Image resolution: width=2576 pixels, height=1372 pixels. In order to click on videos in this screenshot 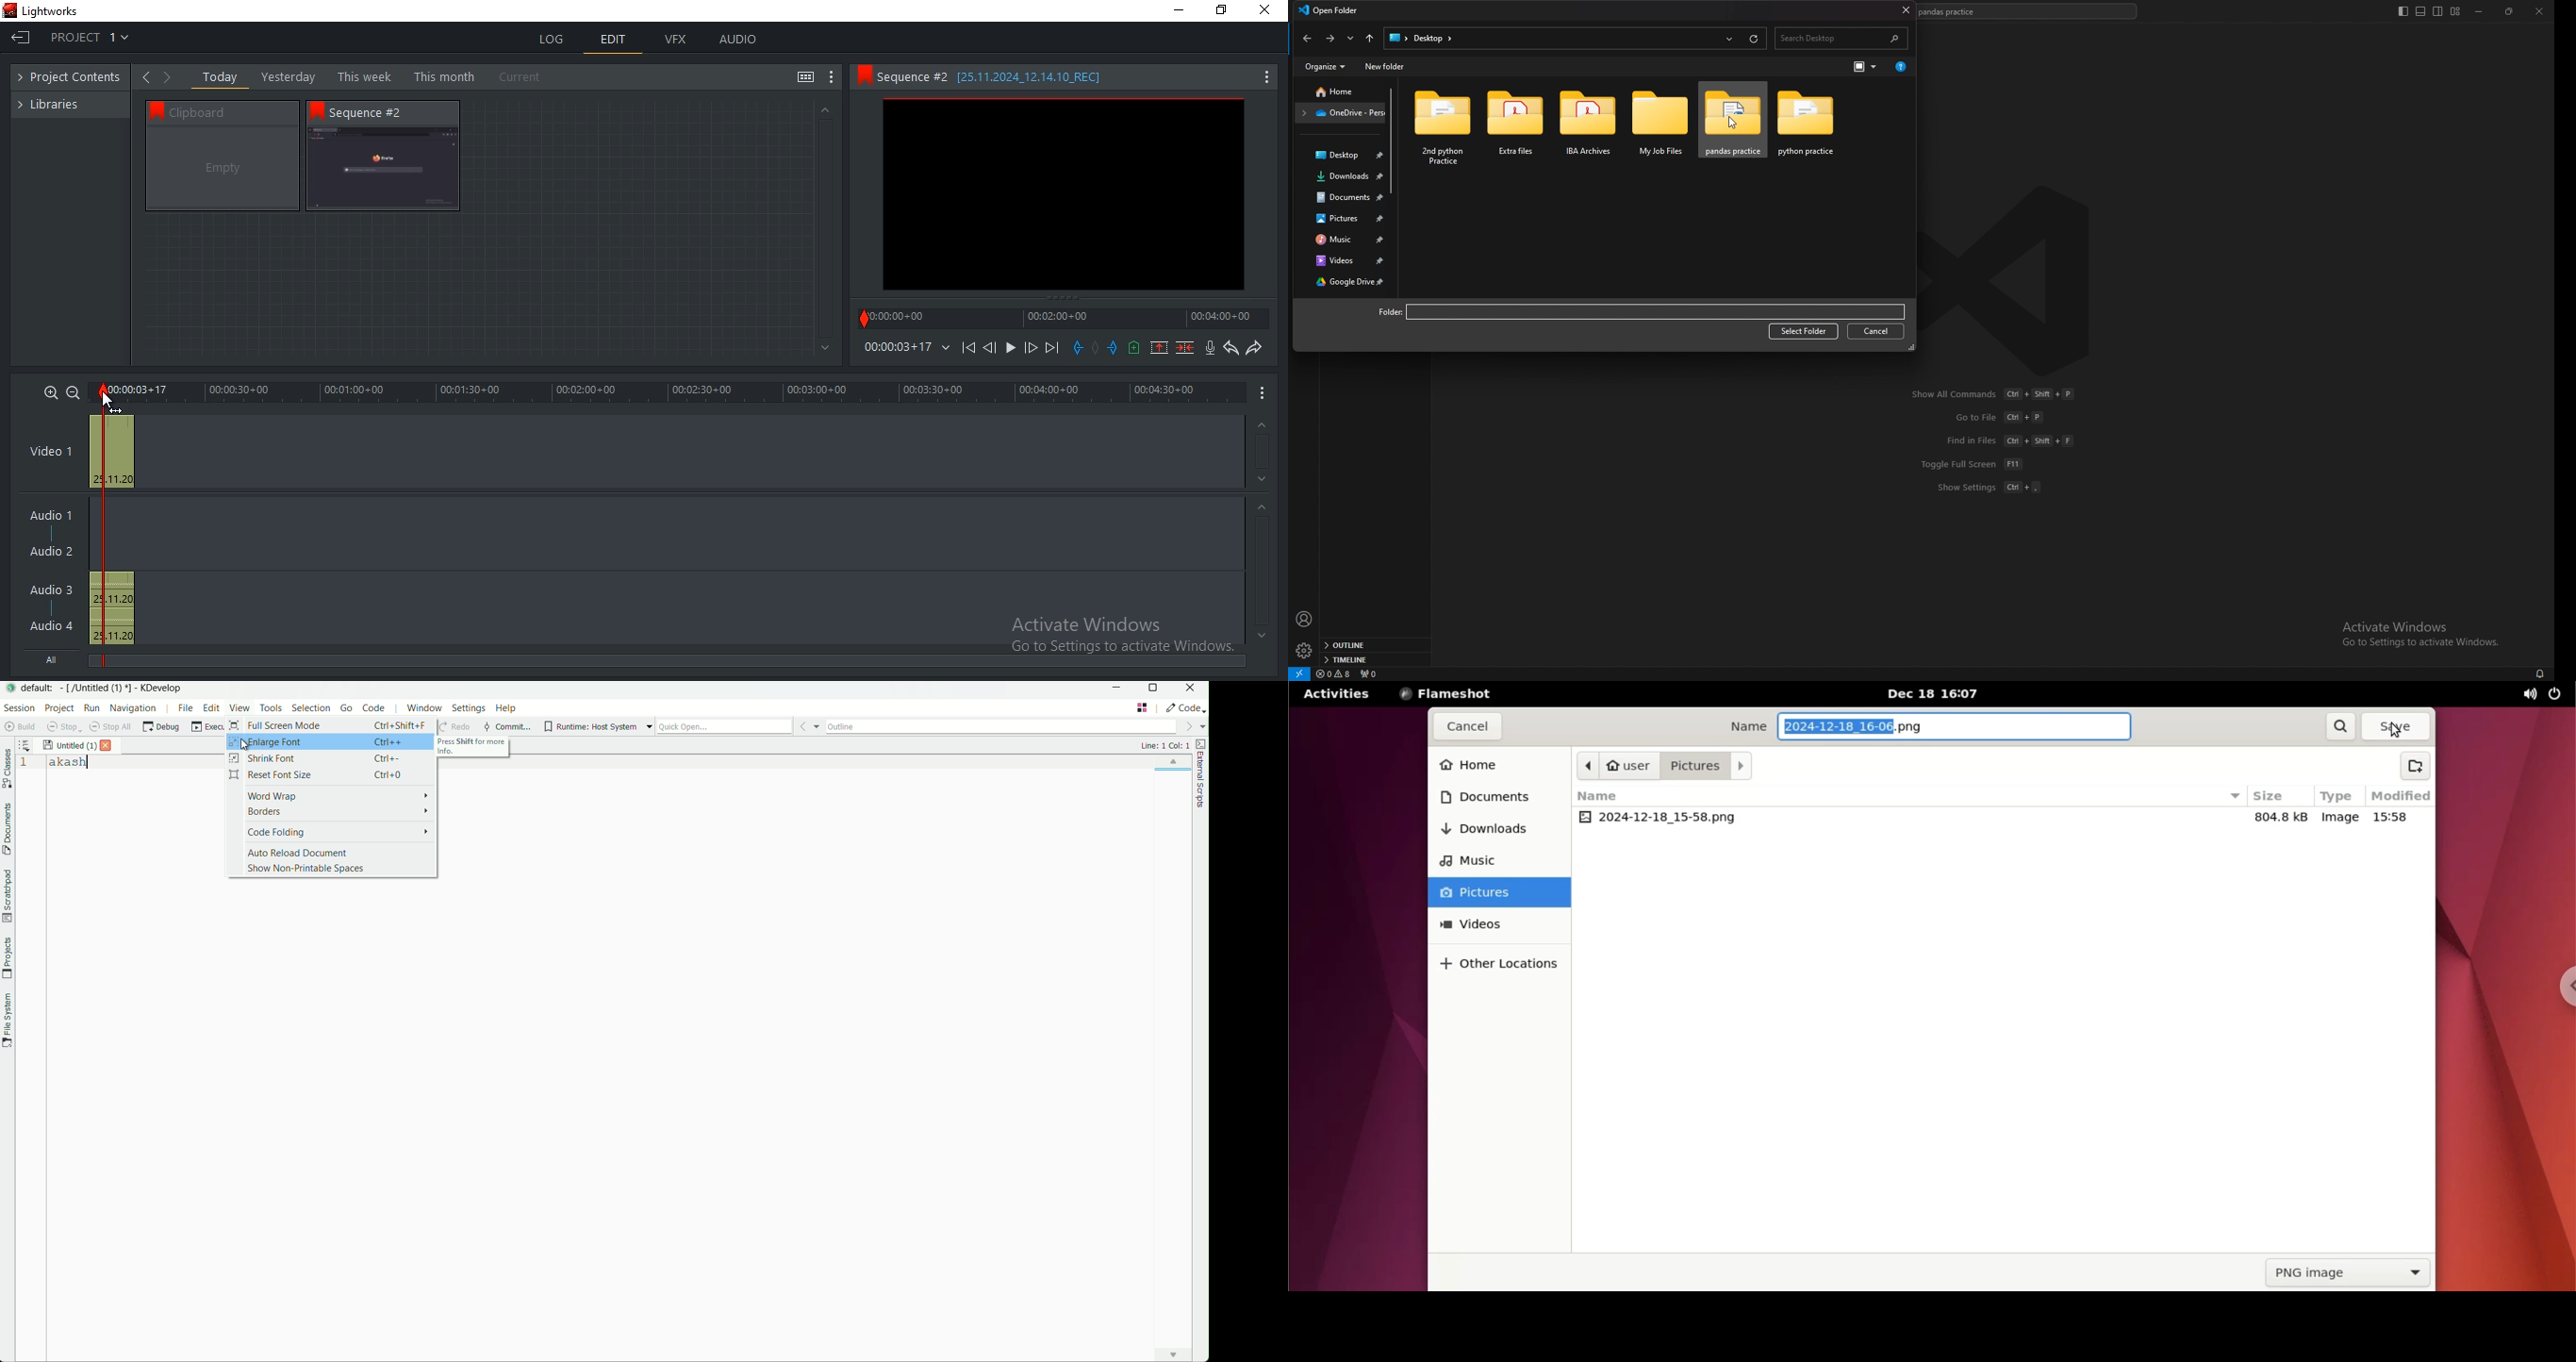, I will do `click(1346, 260)`.